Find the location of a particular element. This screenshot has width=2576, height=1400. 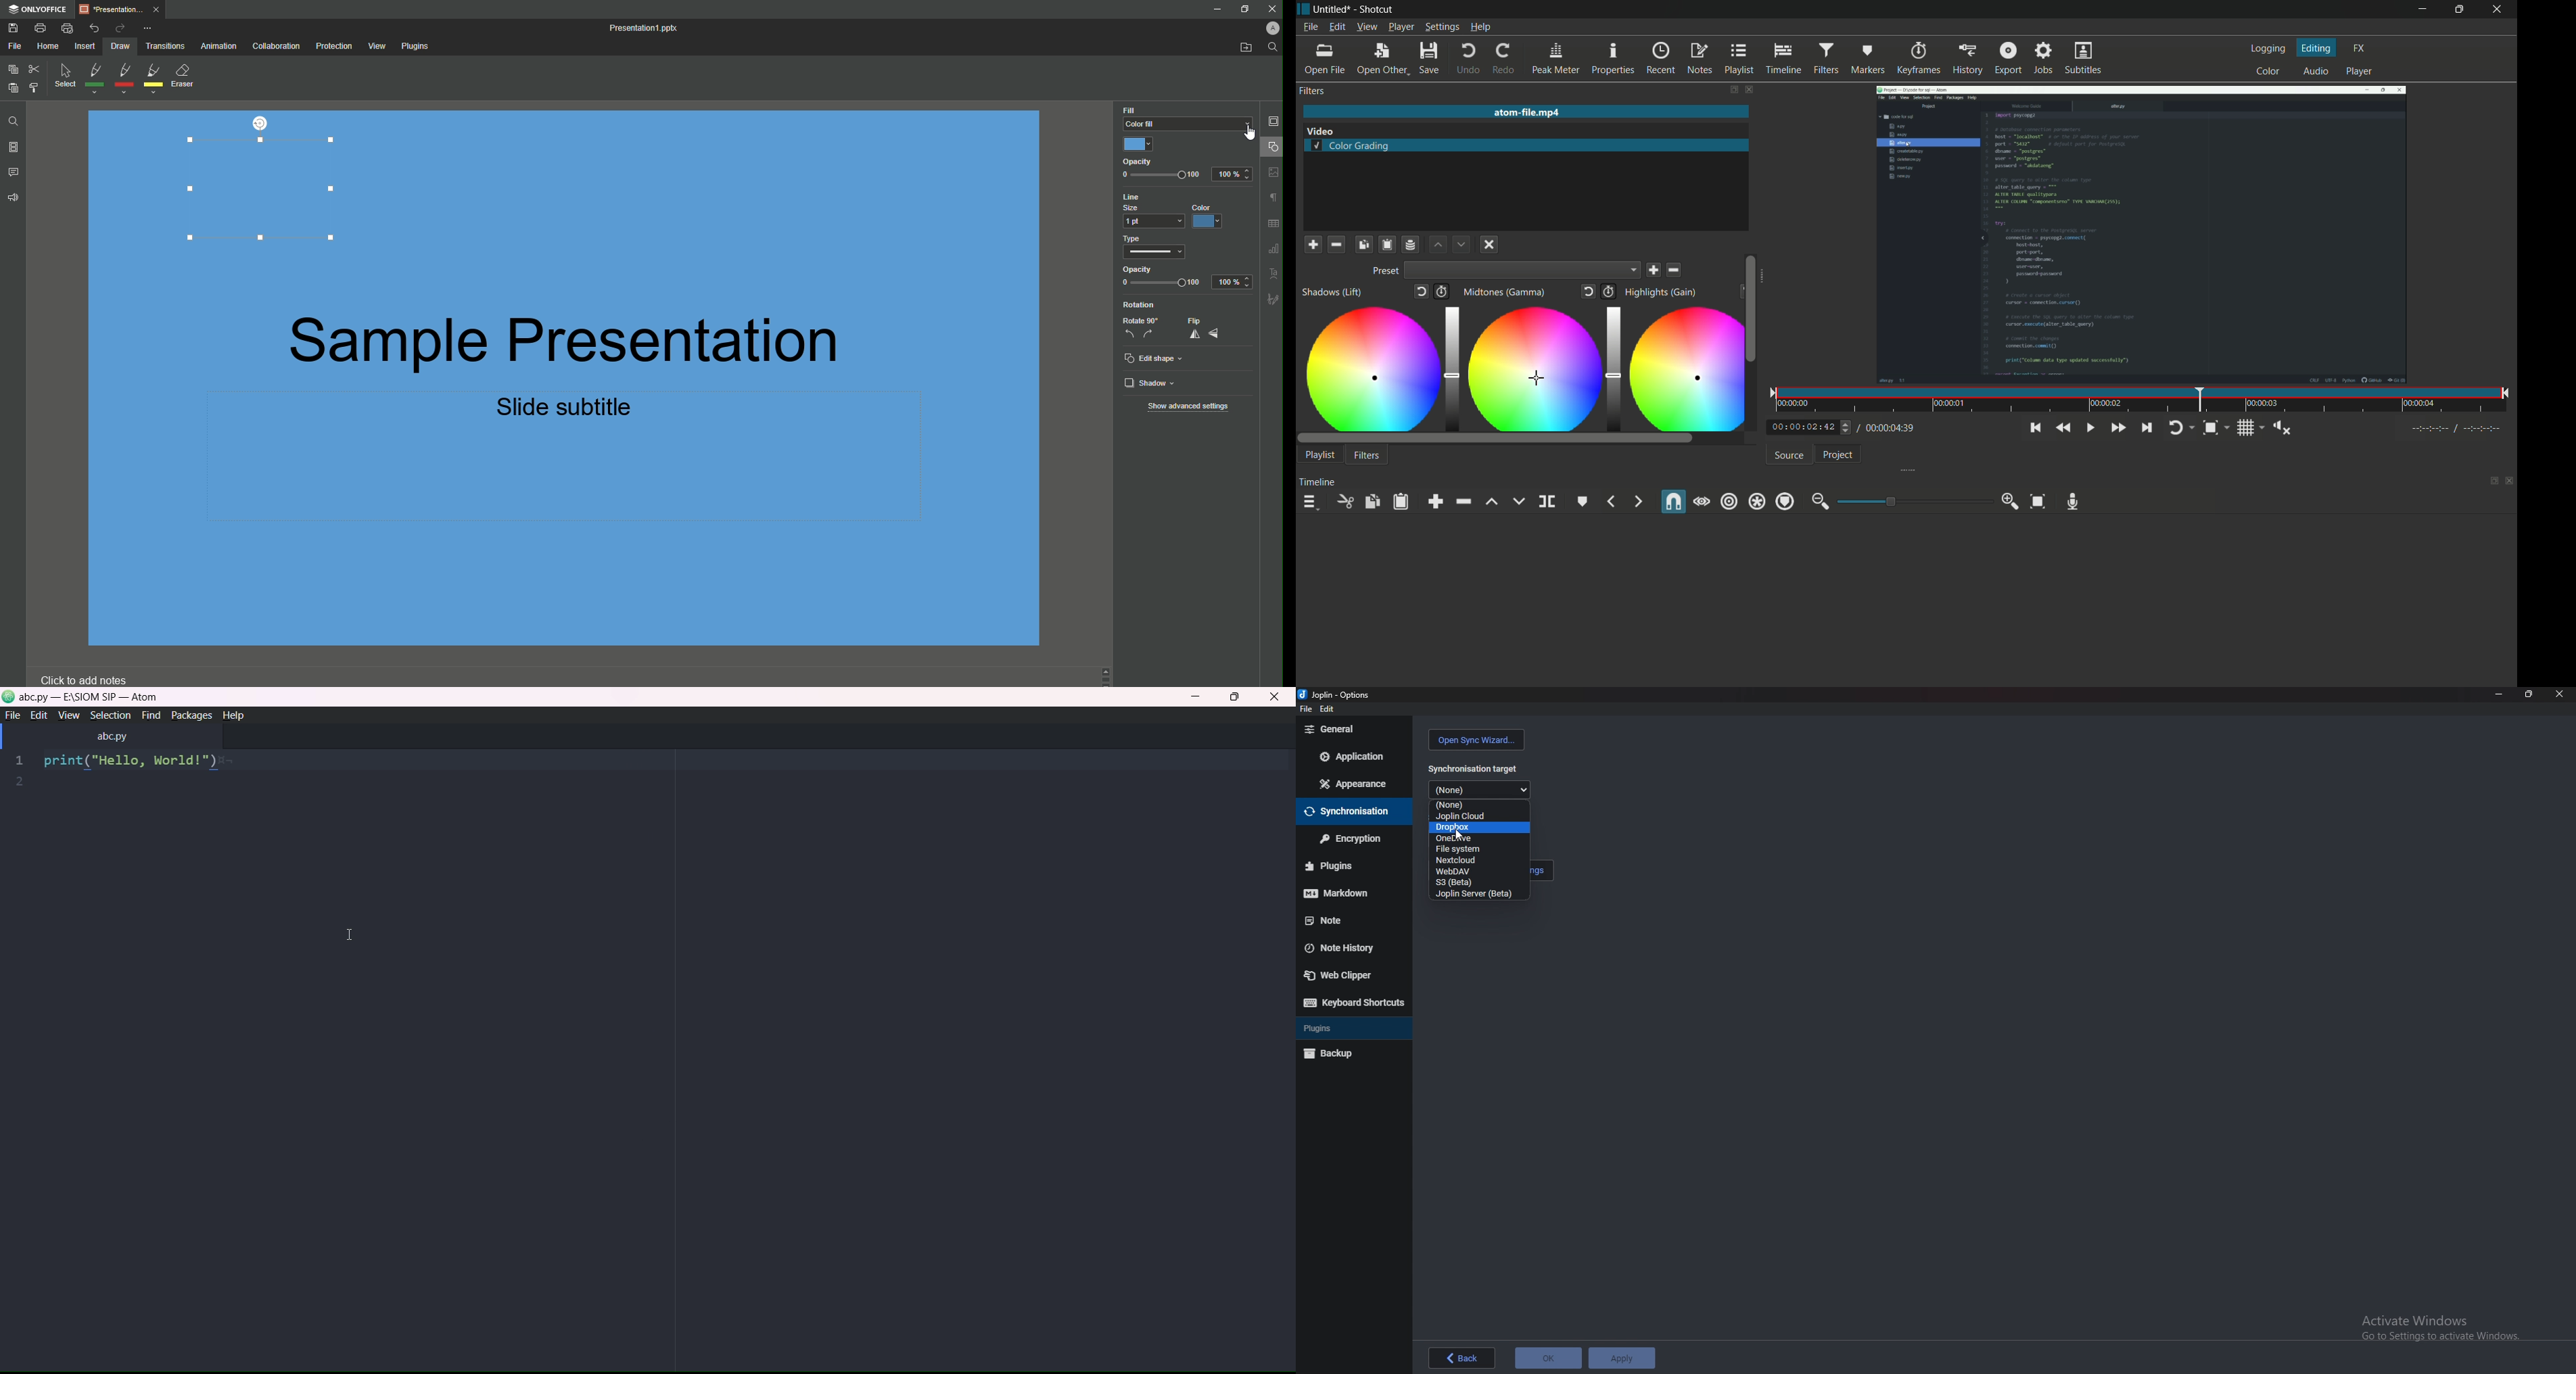

toggle play or pause is located at coordinates (2091, 428).